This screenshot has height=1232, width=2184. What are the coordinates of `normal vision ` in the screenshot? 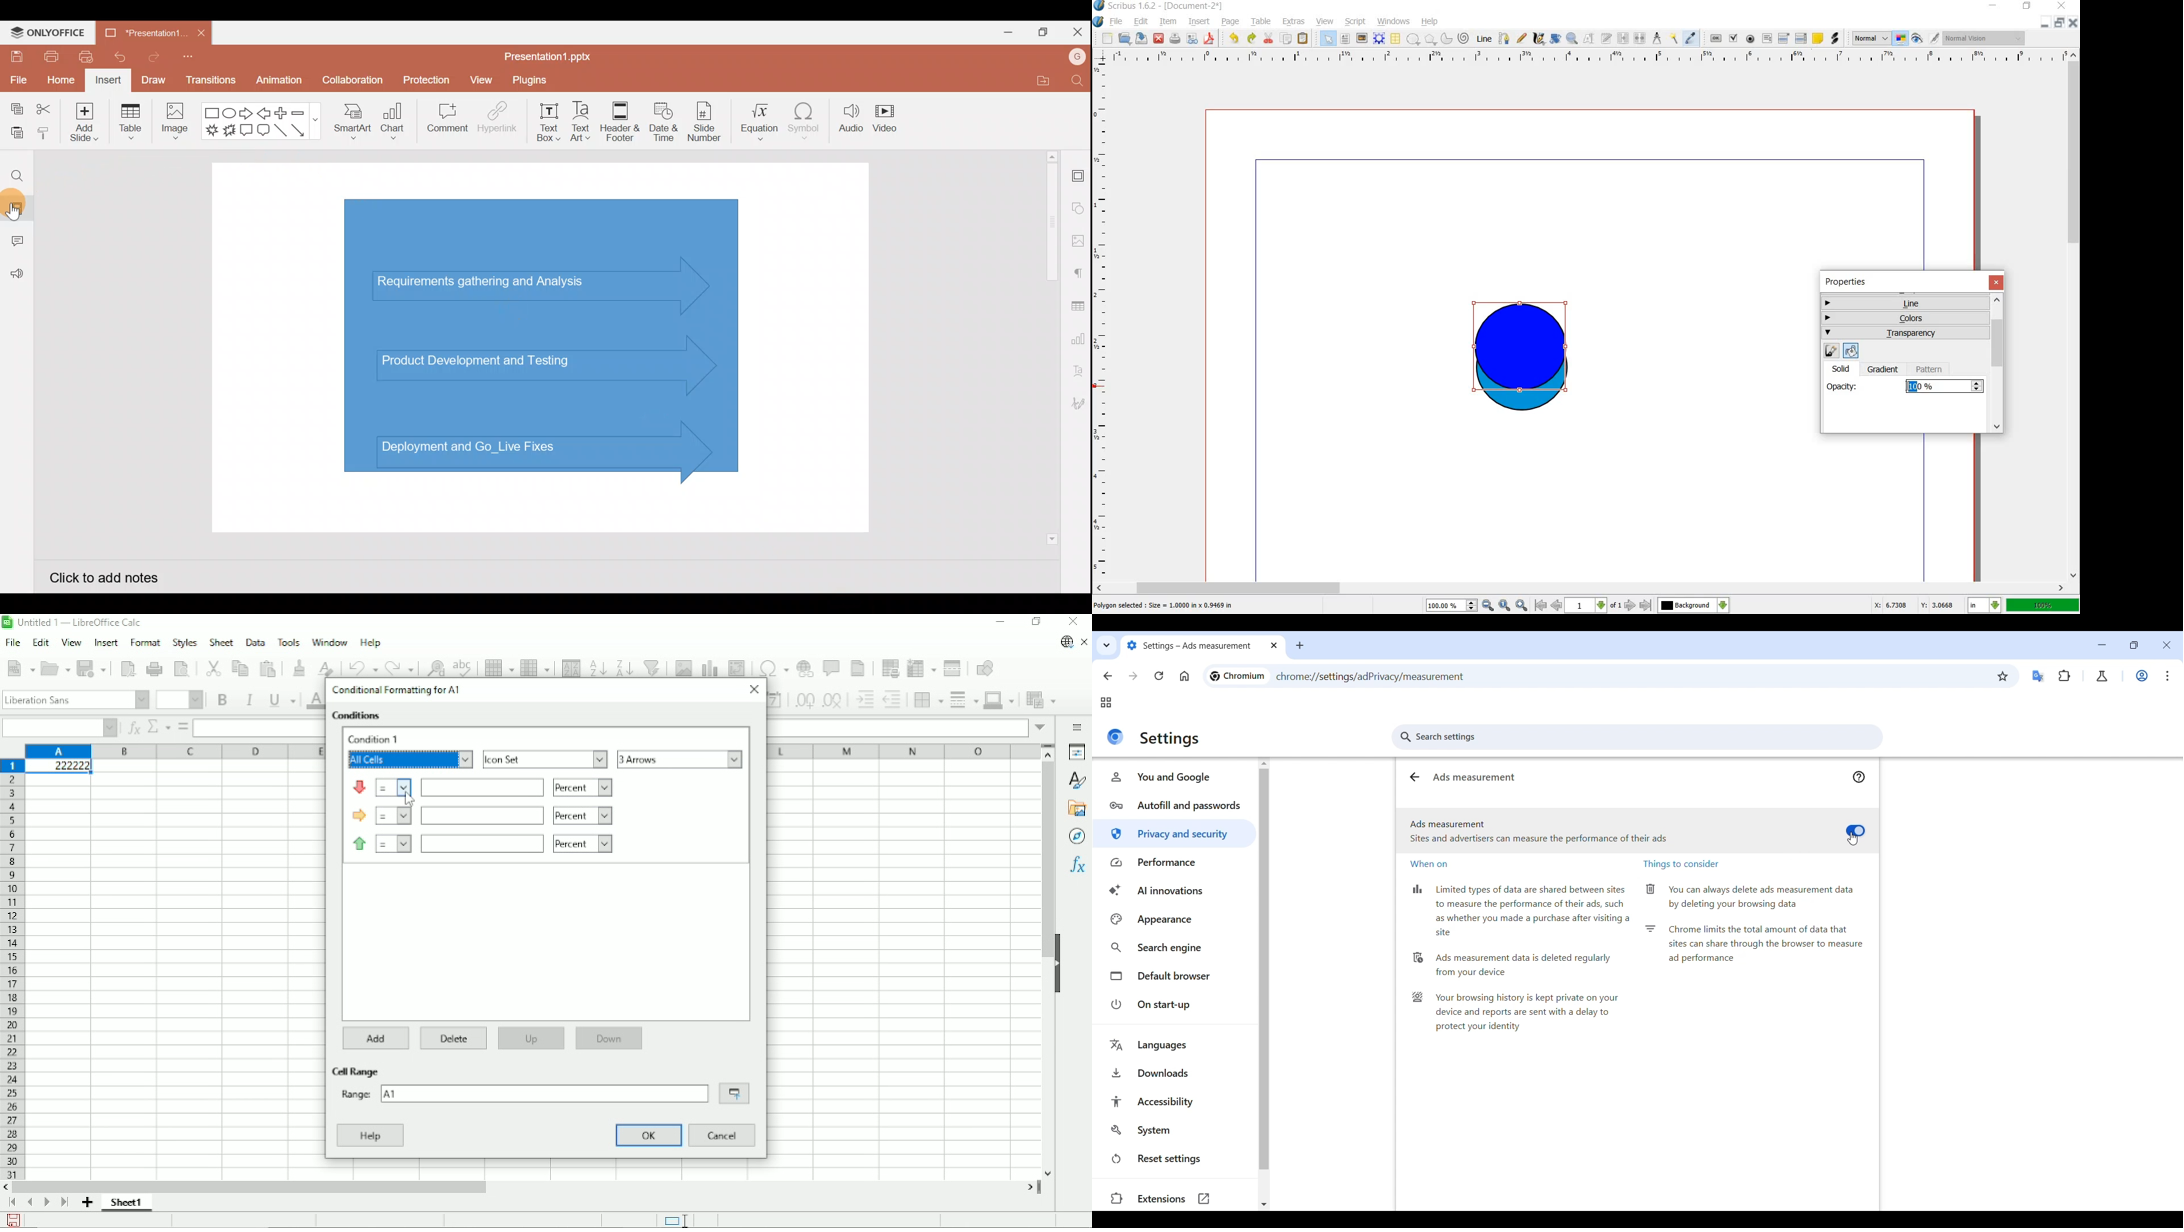 It's located at (1984, 39).